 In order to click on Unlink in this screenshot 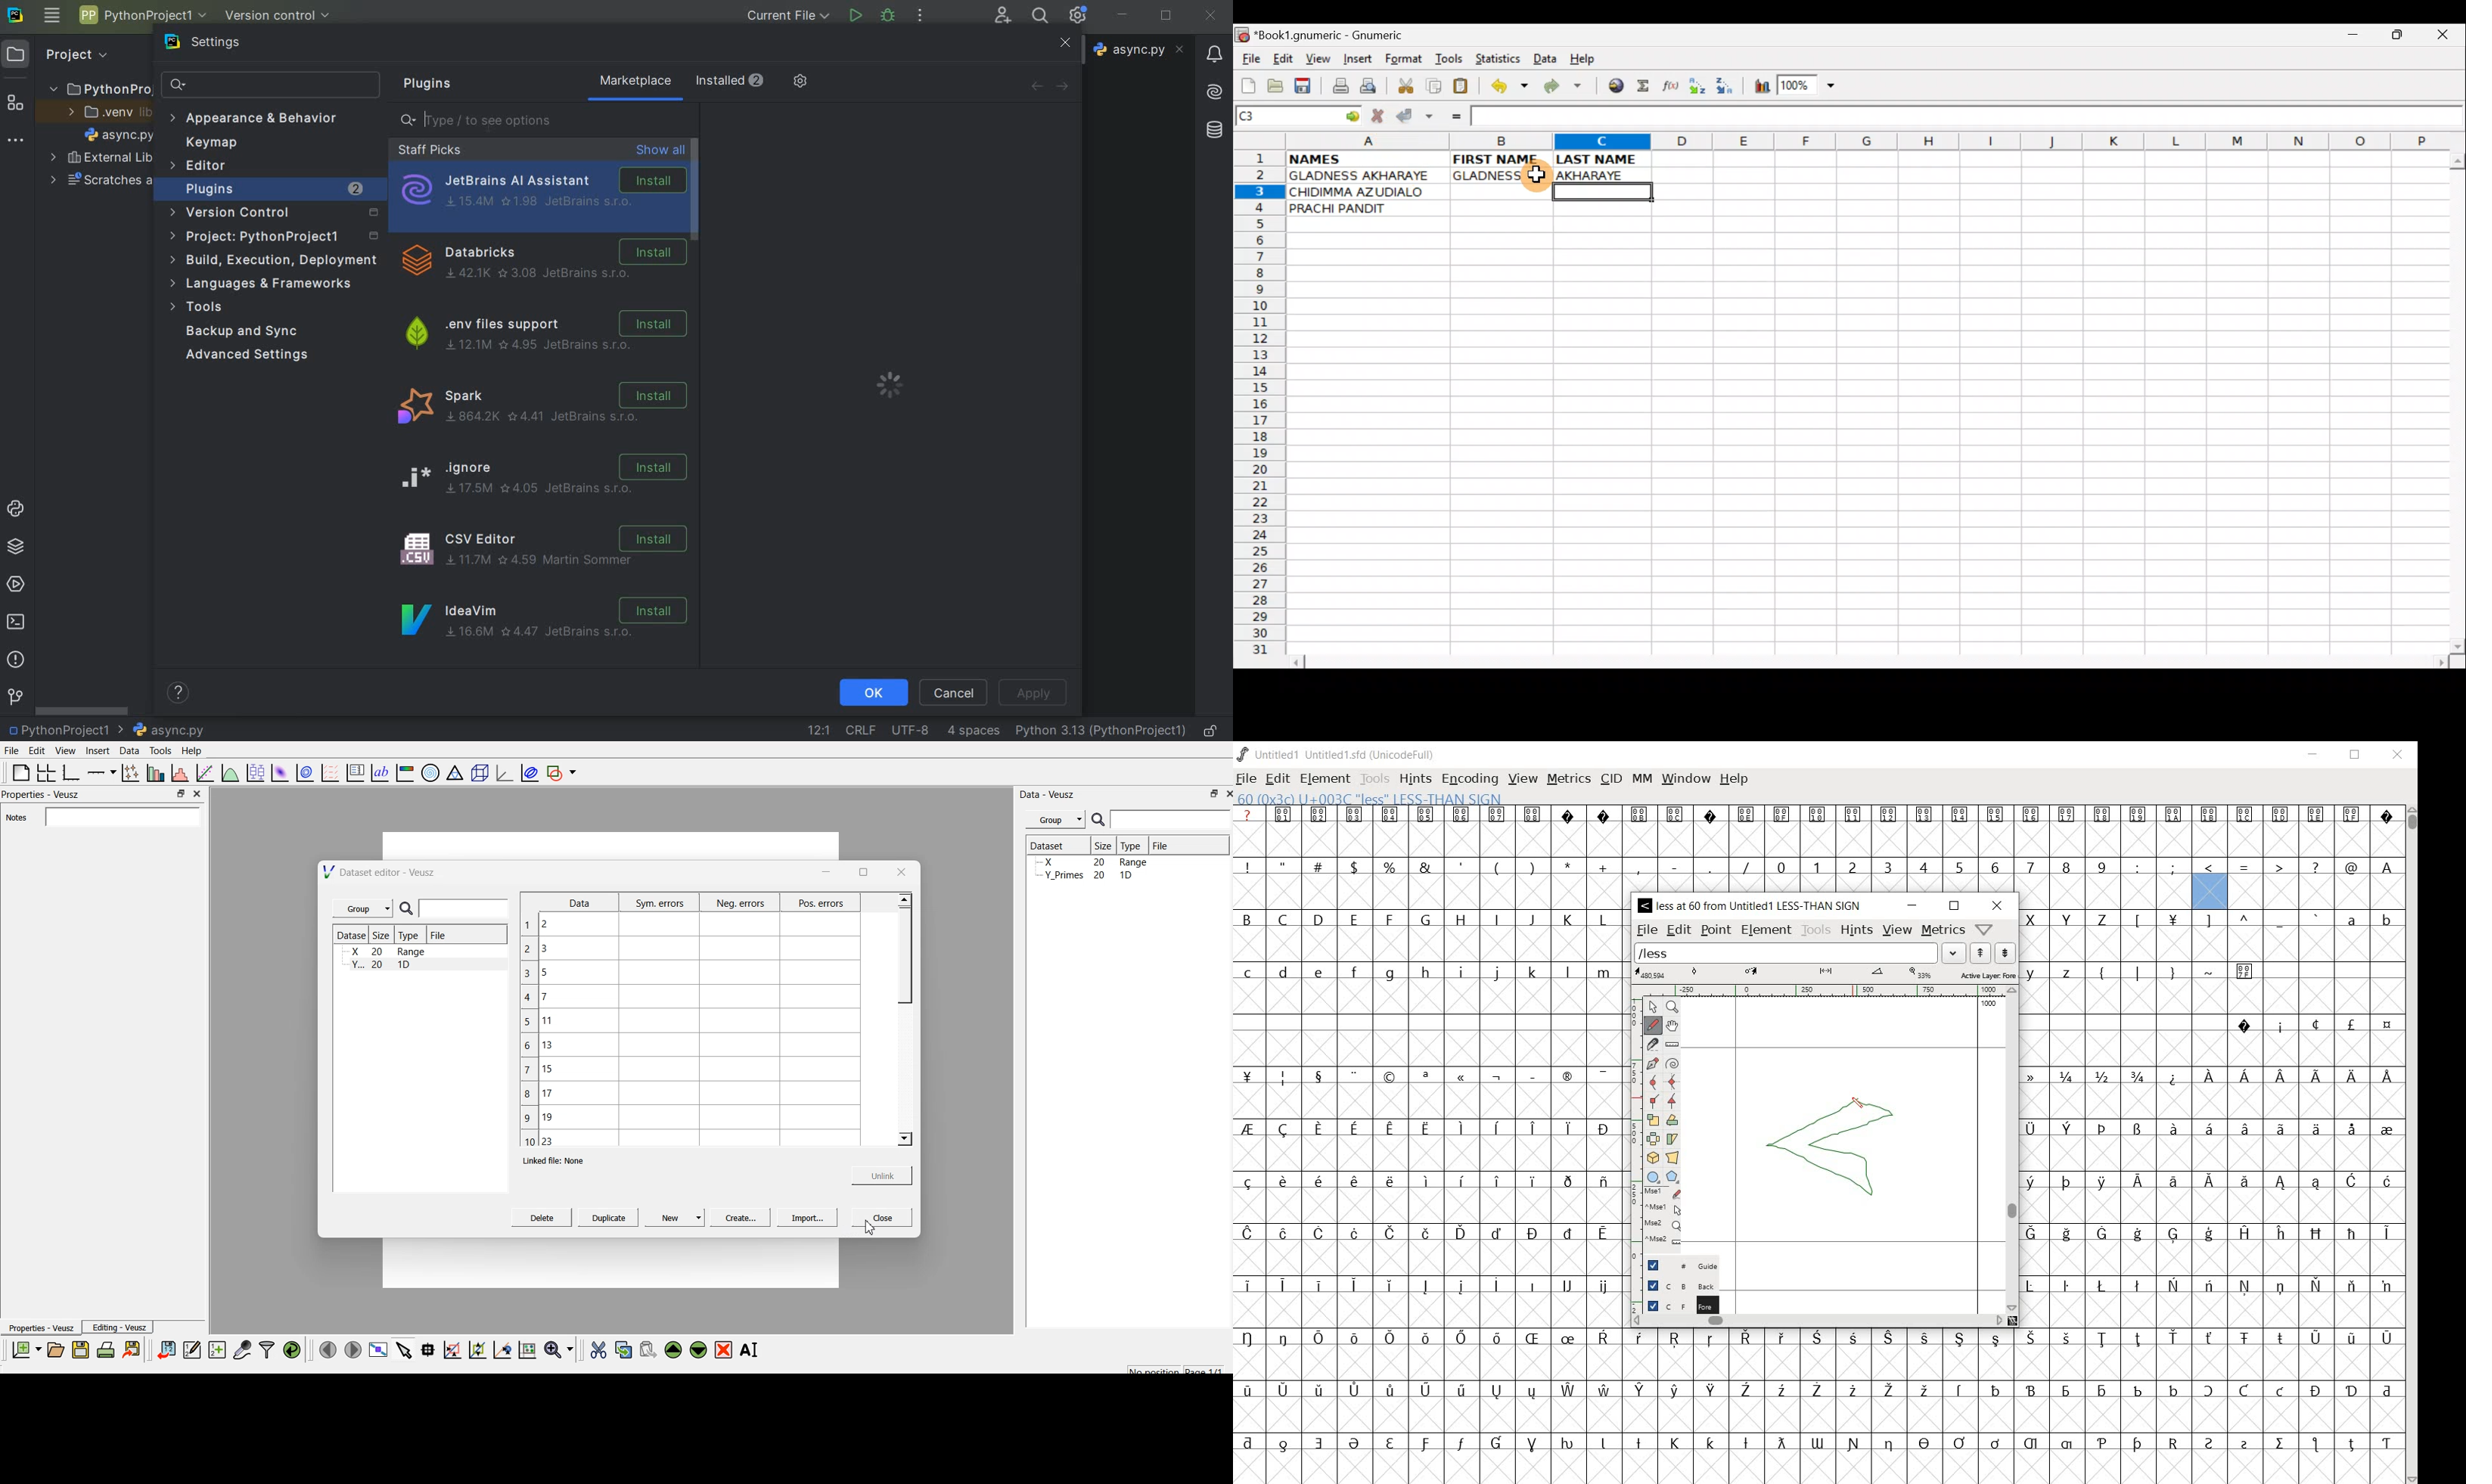, I will do `click(876, 1175)`.